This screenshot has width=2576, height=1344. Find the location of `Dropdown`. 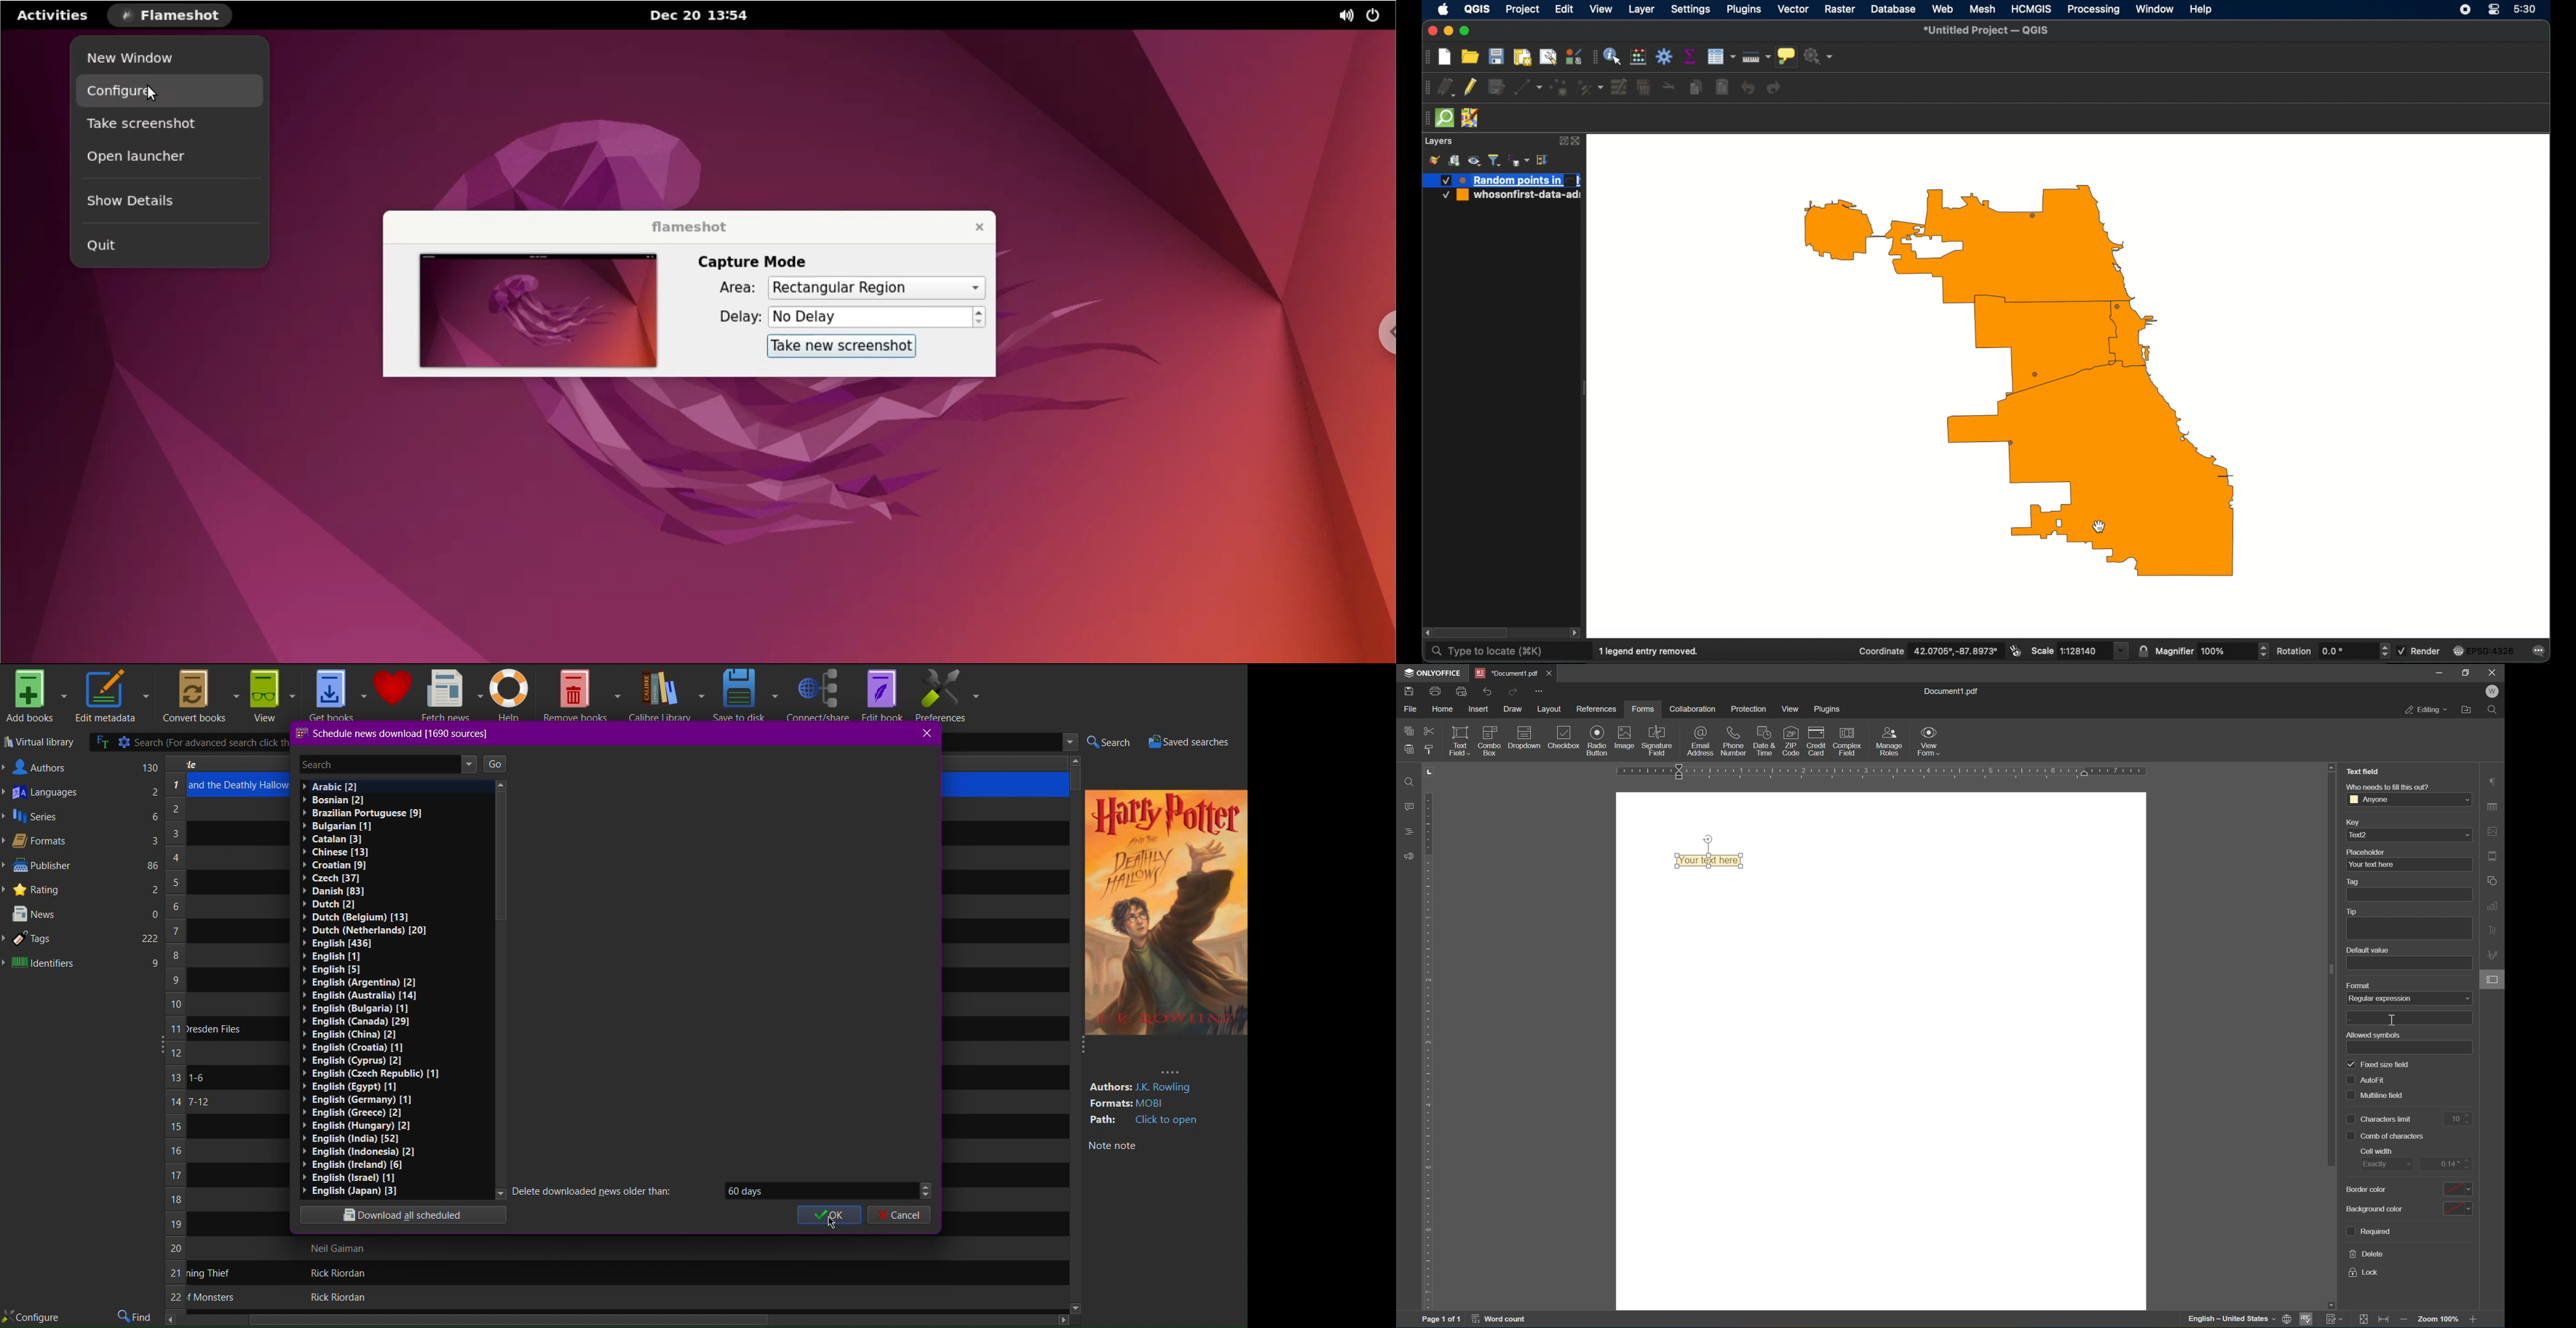

Dropdown is located at coordinates (1067, 743).